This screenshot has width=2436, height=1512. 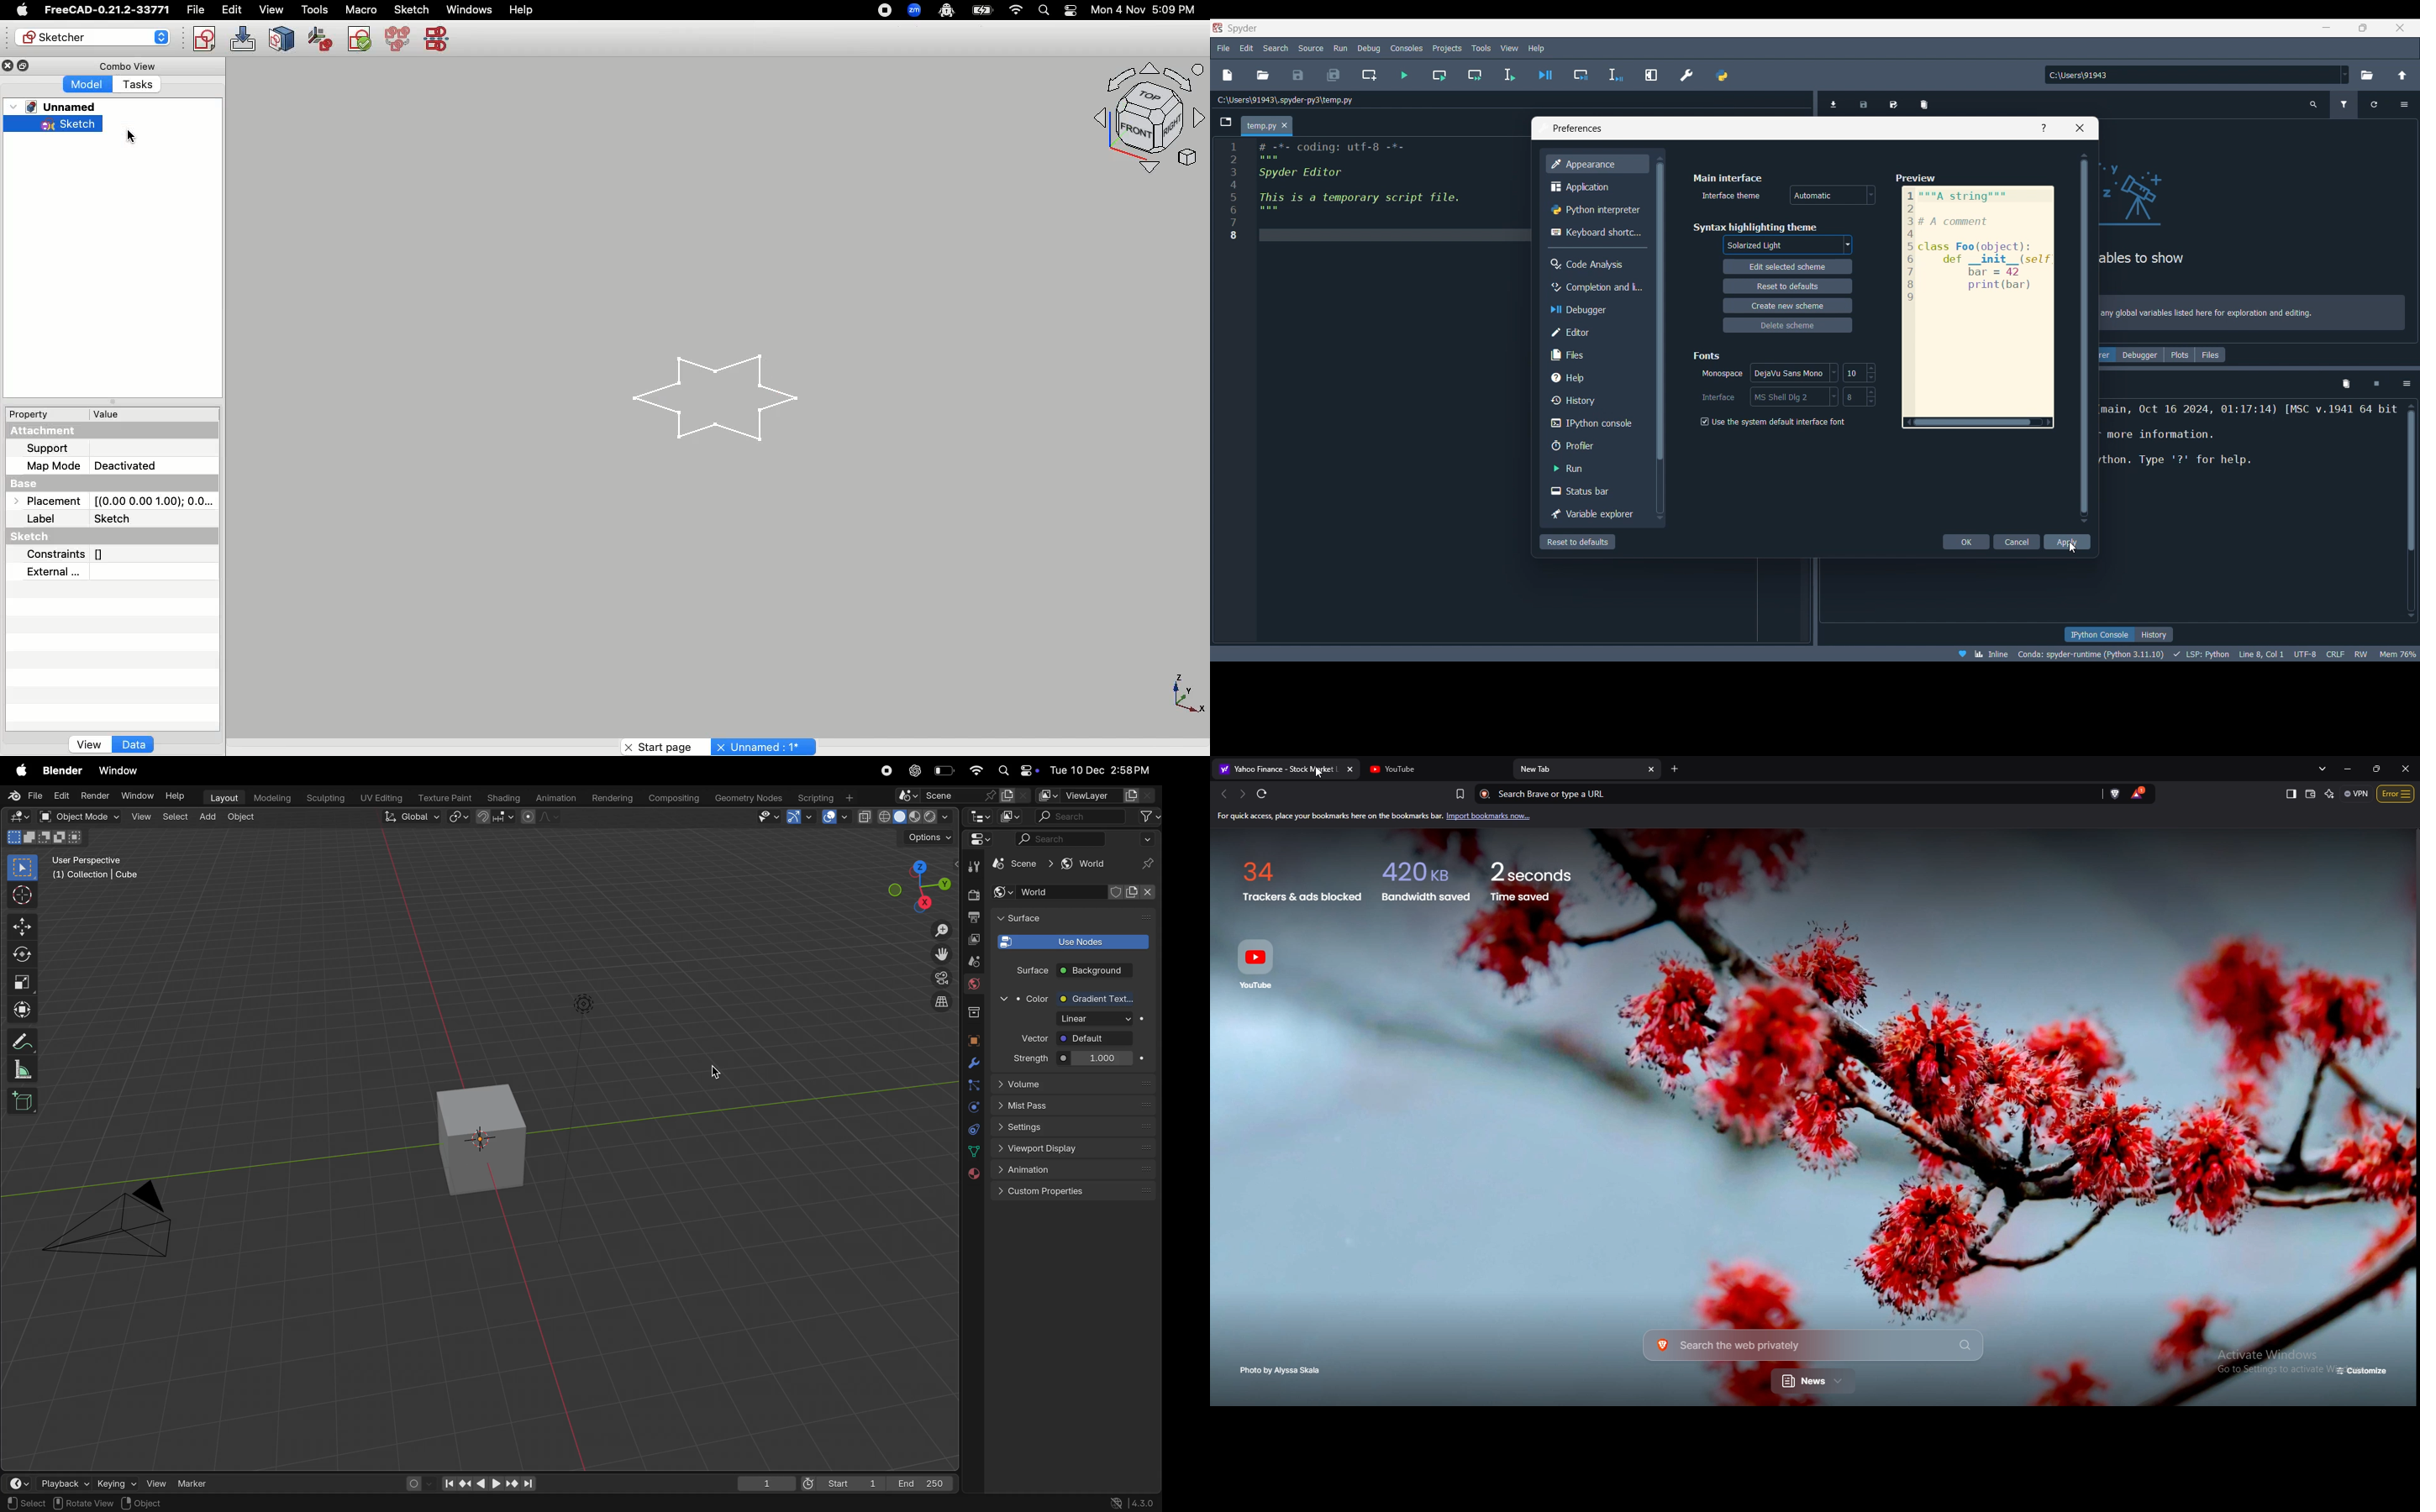 I want to click on Save file, so click(x=1299, y=75).